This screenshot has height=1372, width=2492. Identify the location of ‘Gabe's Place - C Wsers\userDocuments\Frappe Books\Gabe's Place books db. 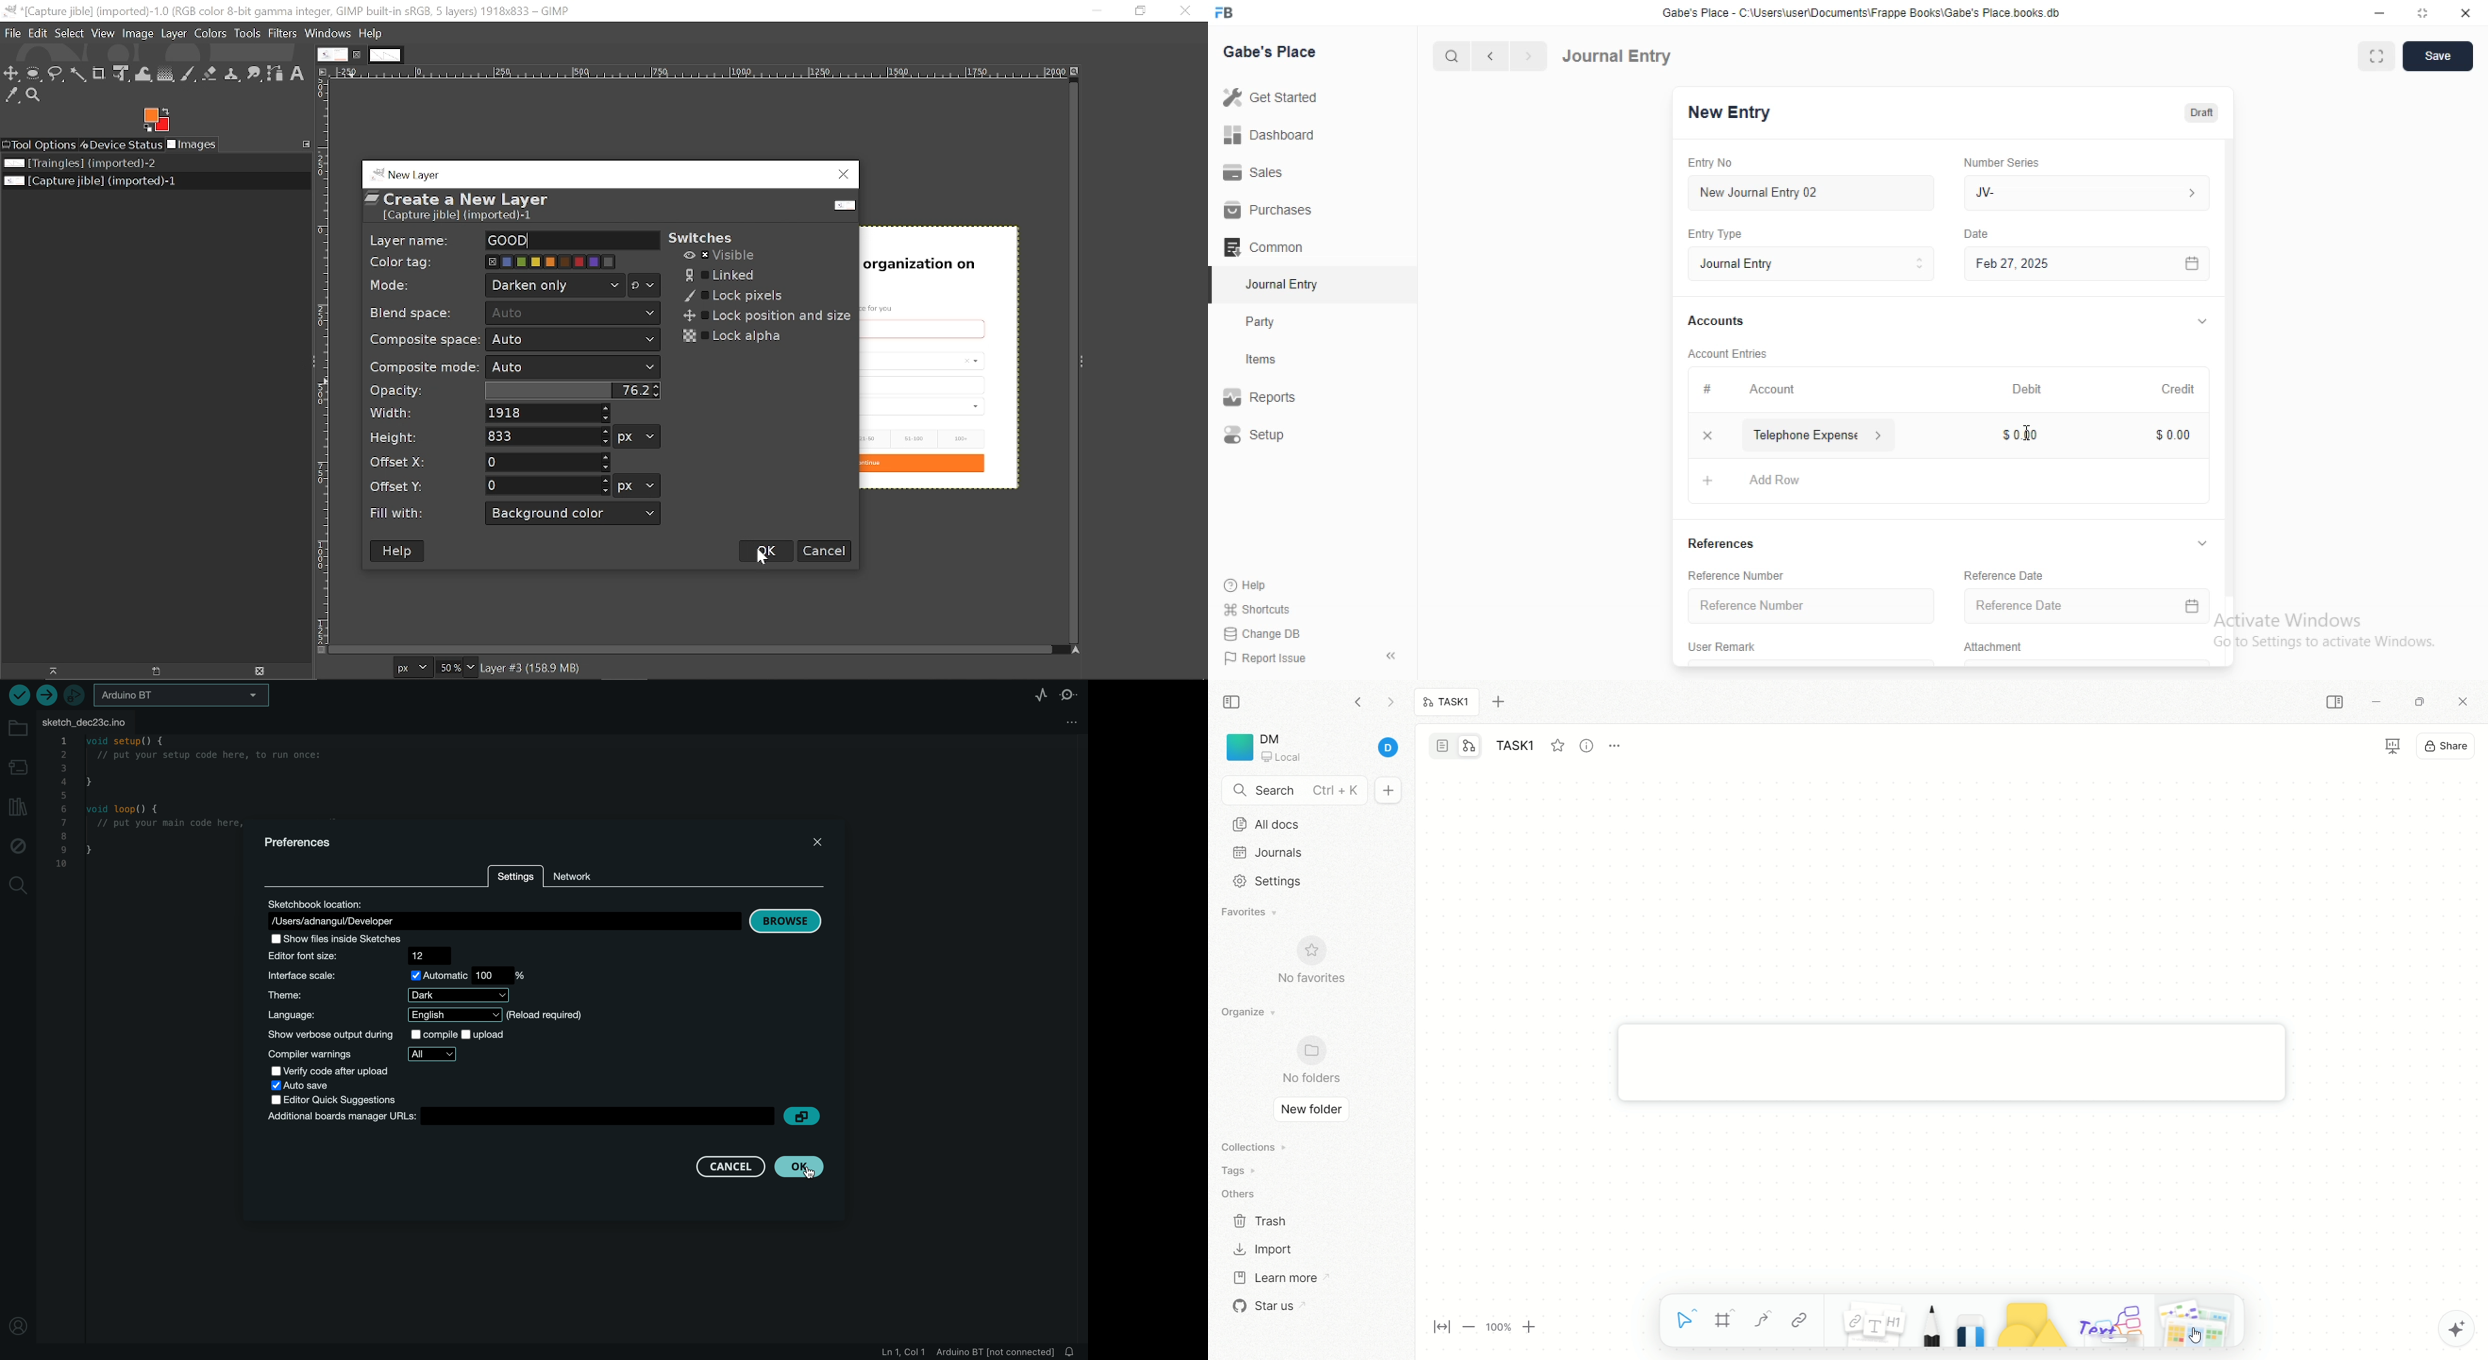
(1867, 11).